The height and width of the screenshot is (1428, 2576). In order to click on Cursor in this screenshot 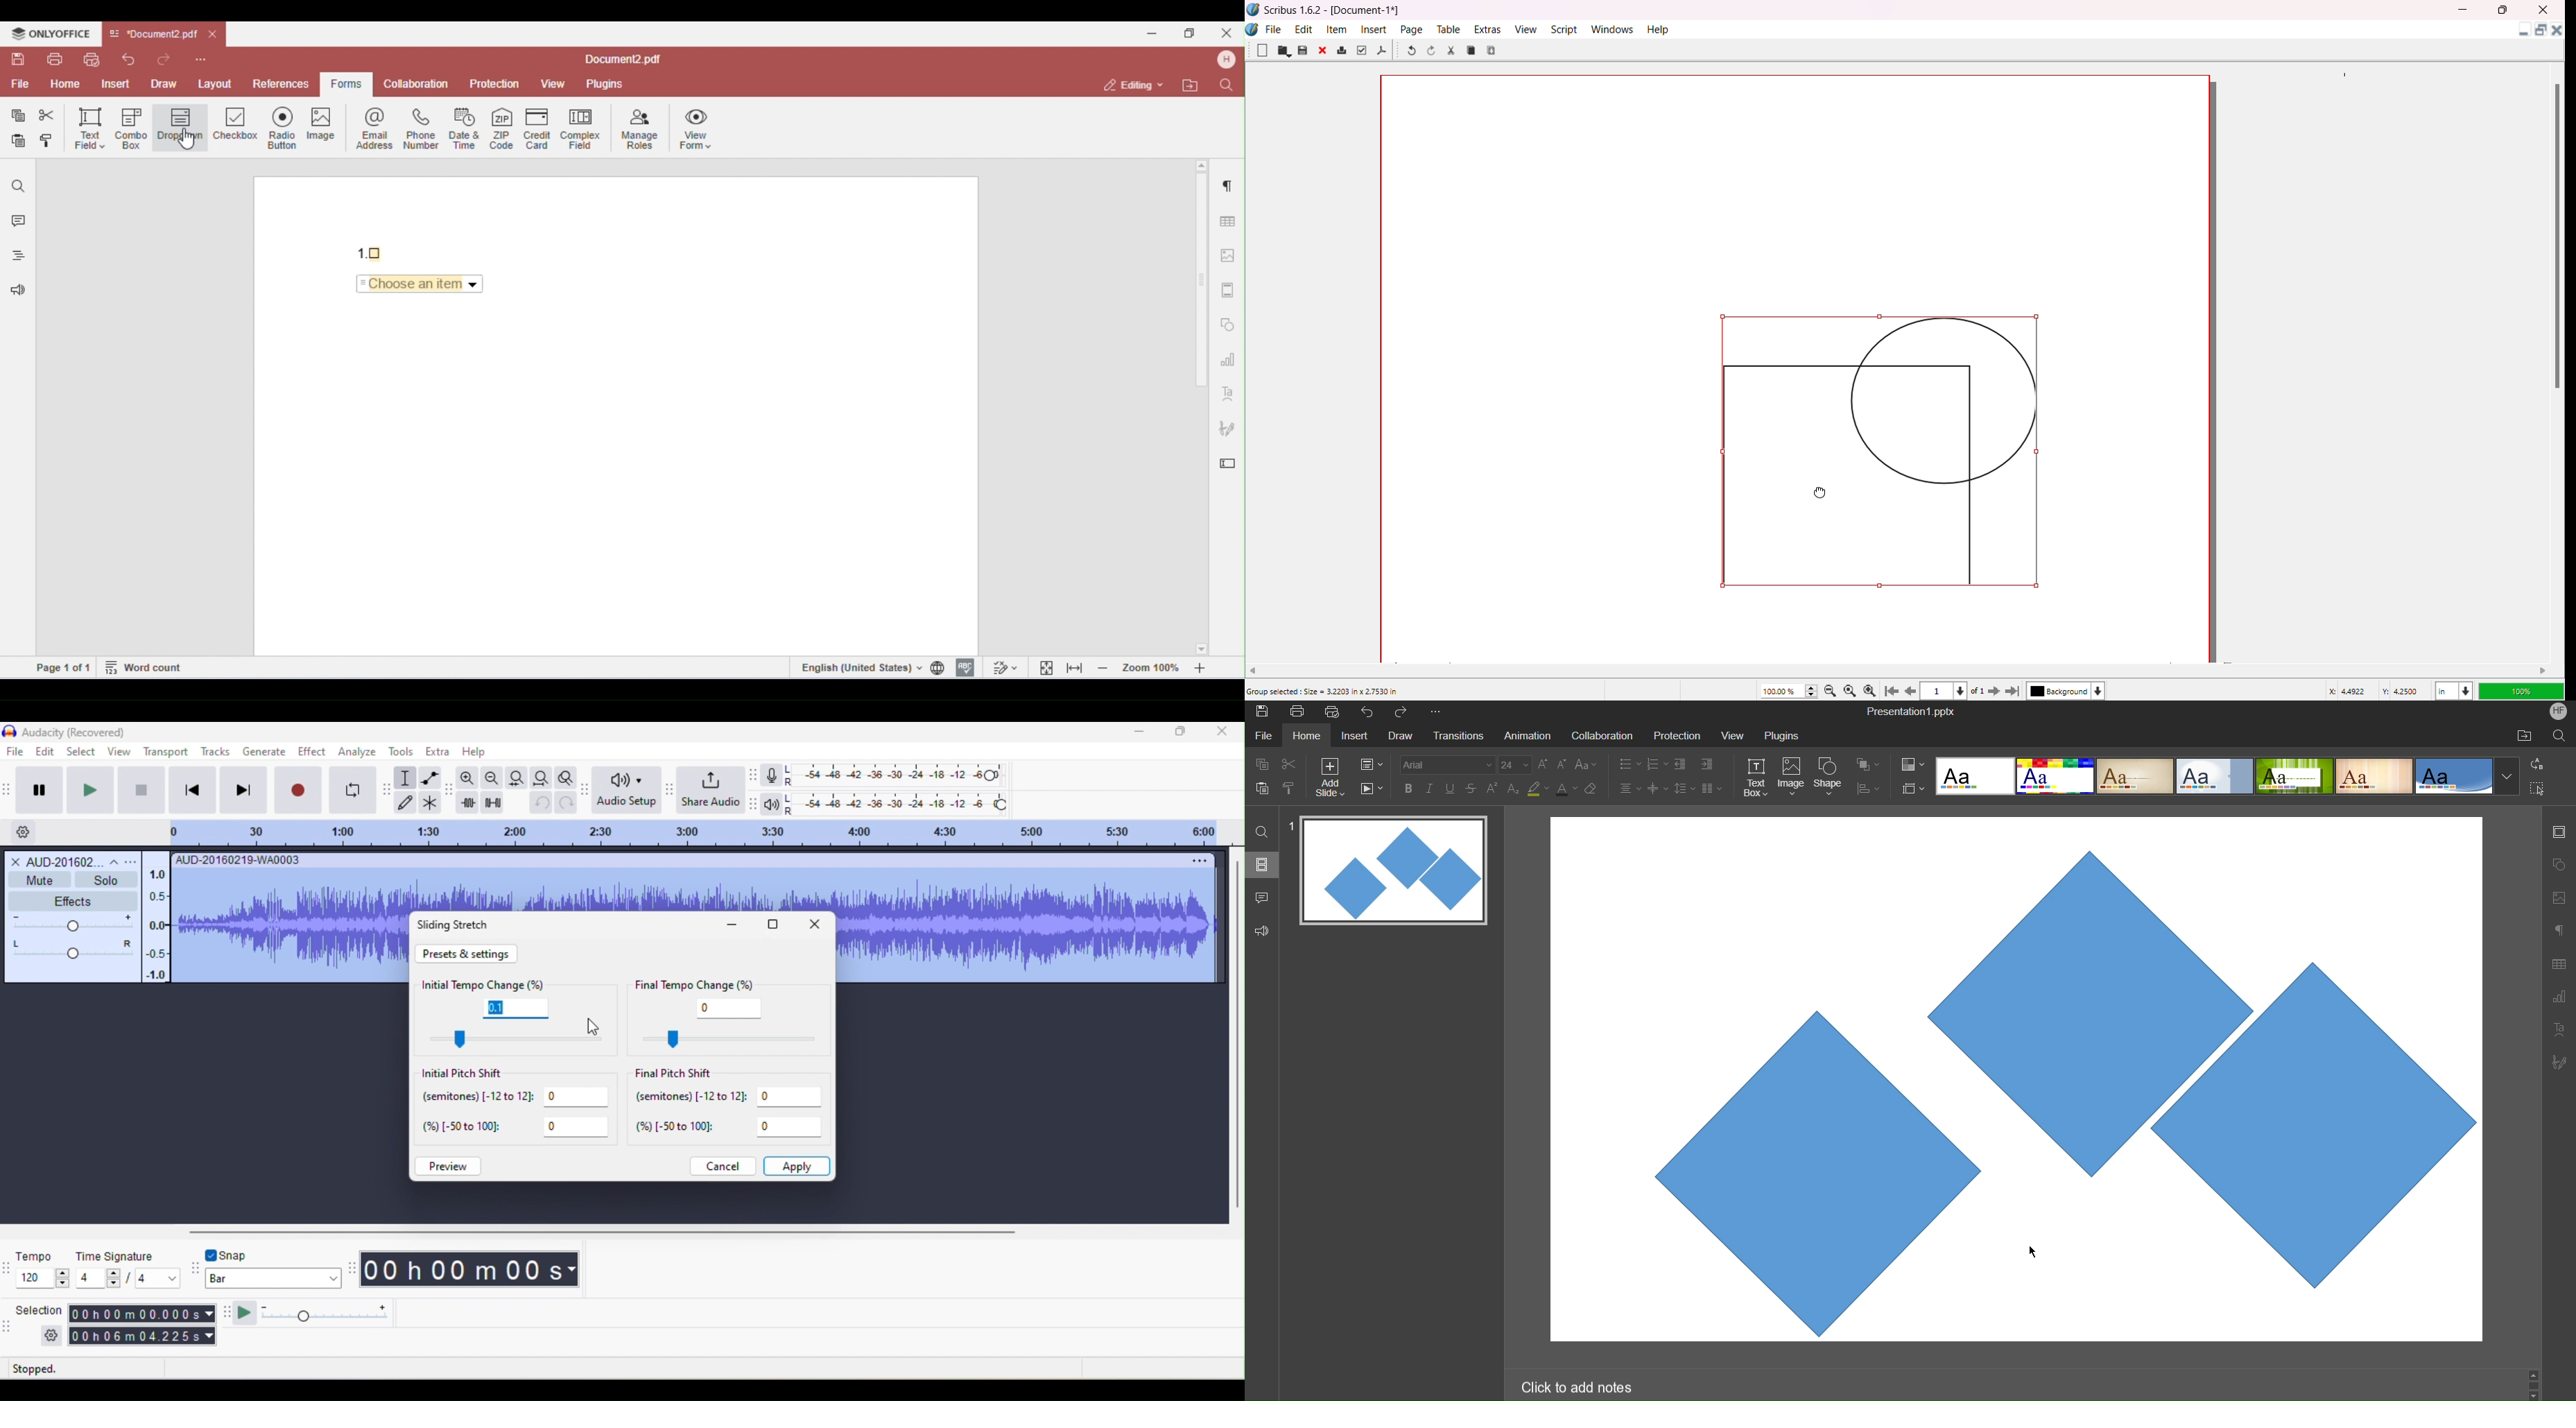, I will do `click(1820, 493)`.